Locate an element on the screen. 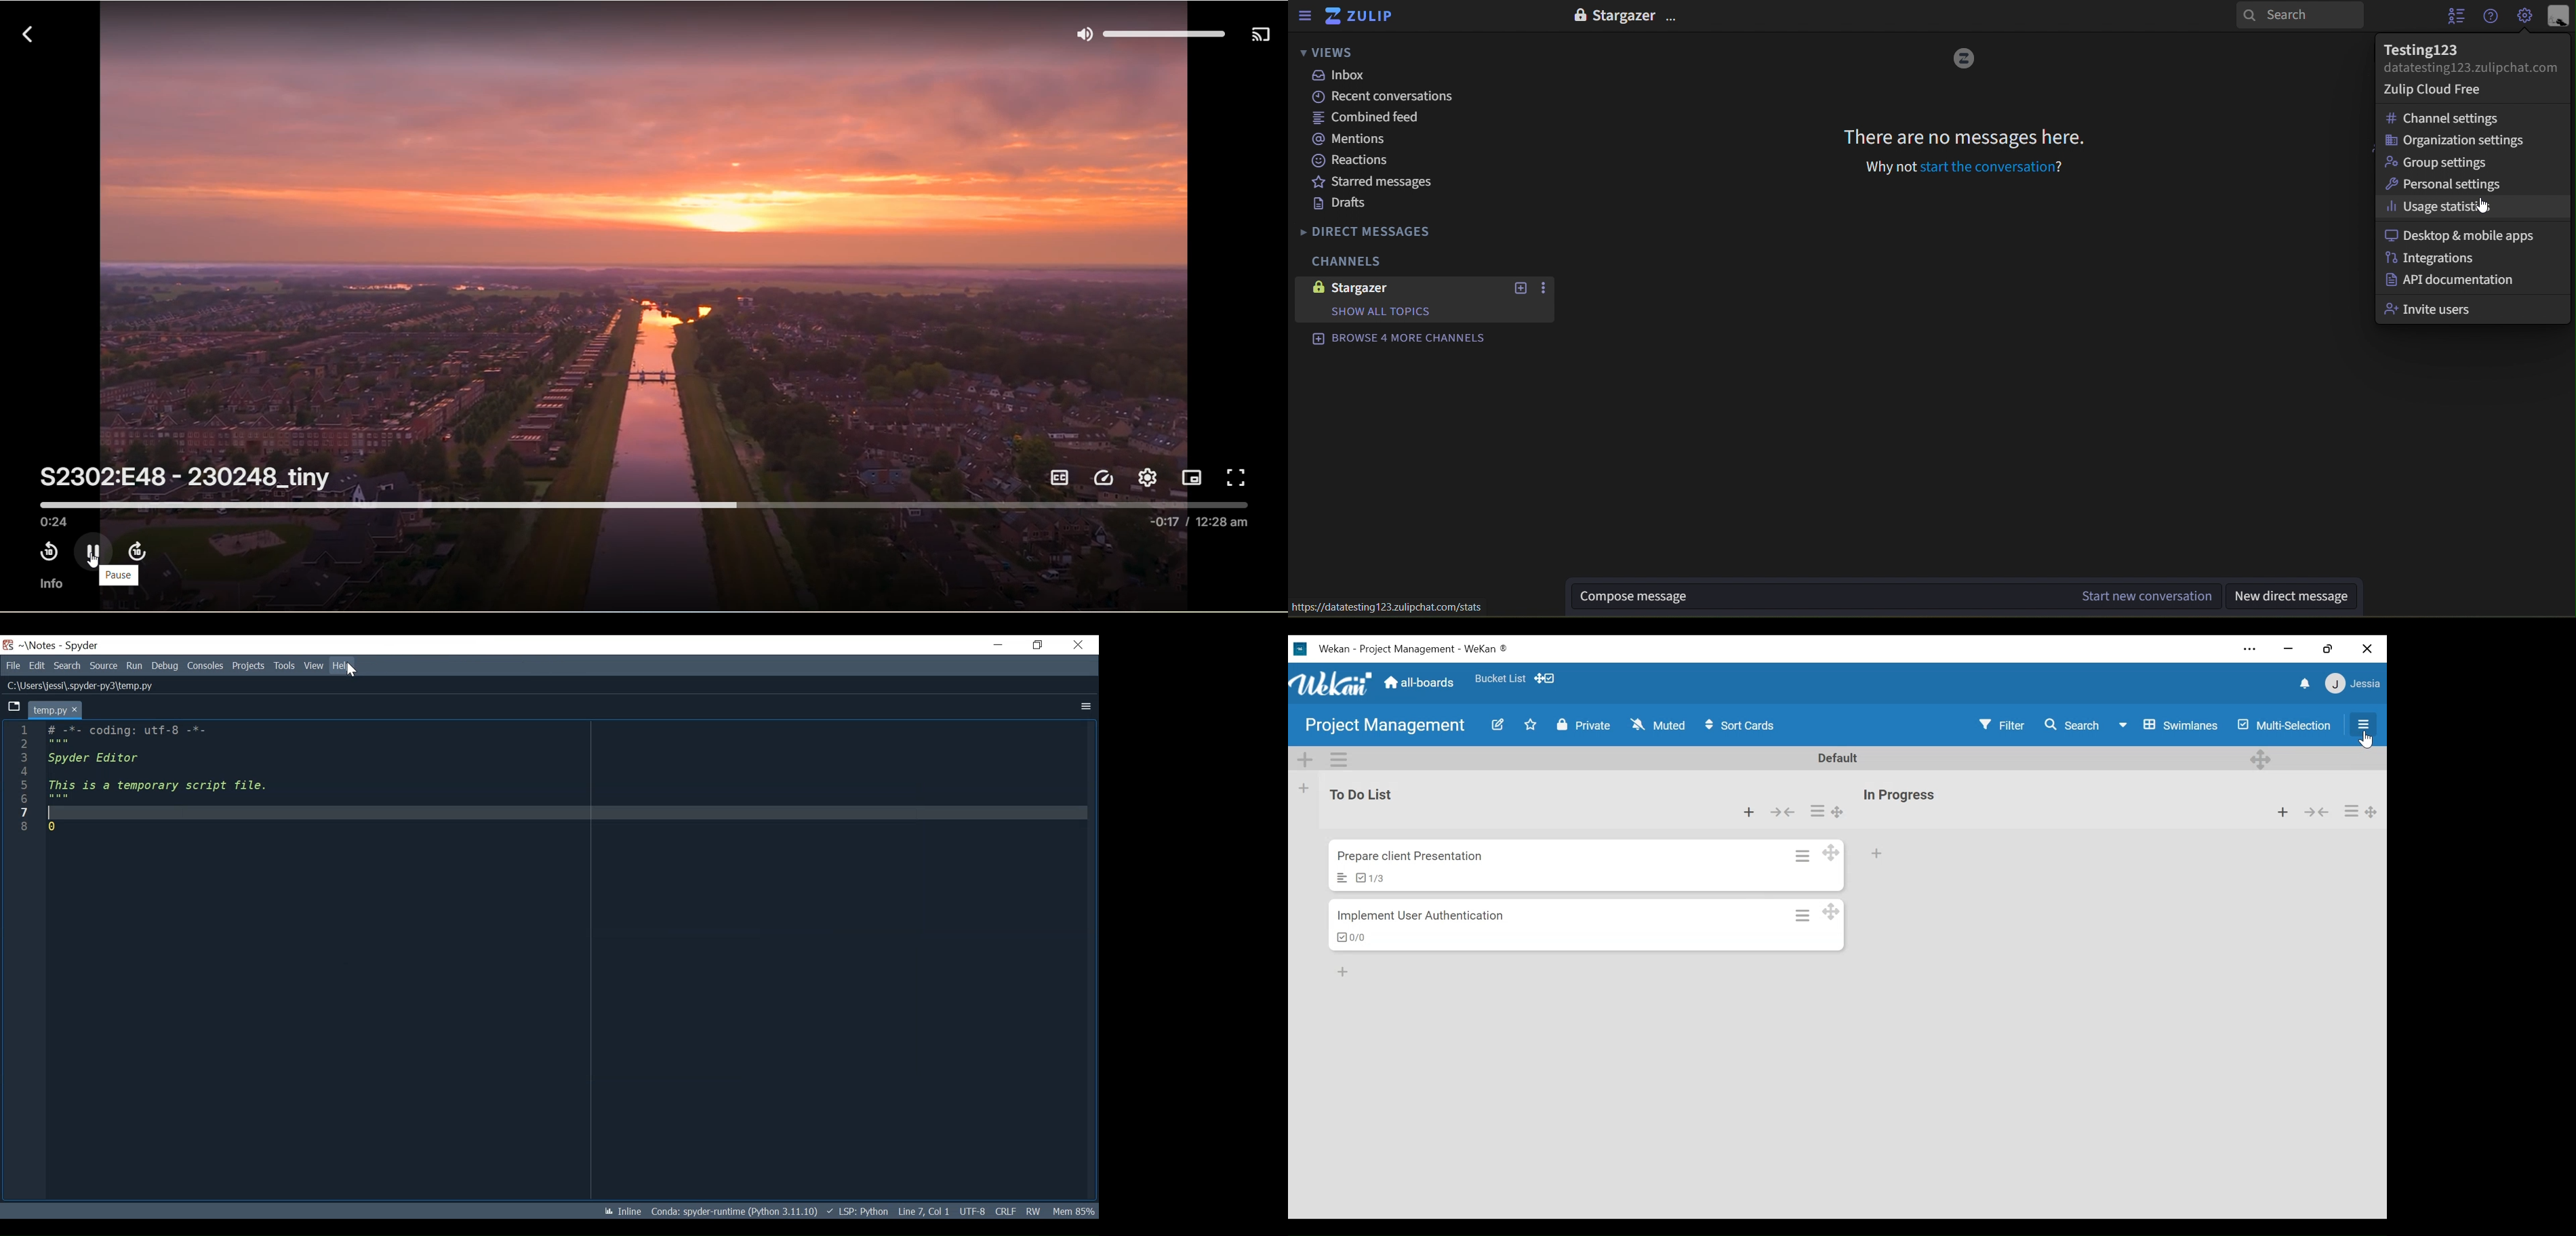  inbox is located at coordinates (1338, 76).